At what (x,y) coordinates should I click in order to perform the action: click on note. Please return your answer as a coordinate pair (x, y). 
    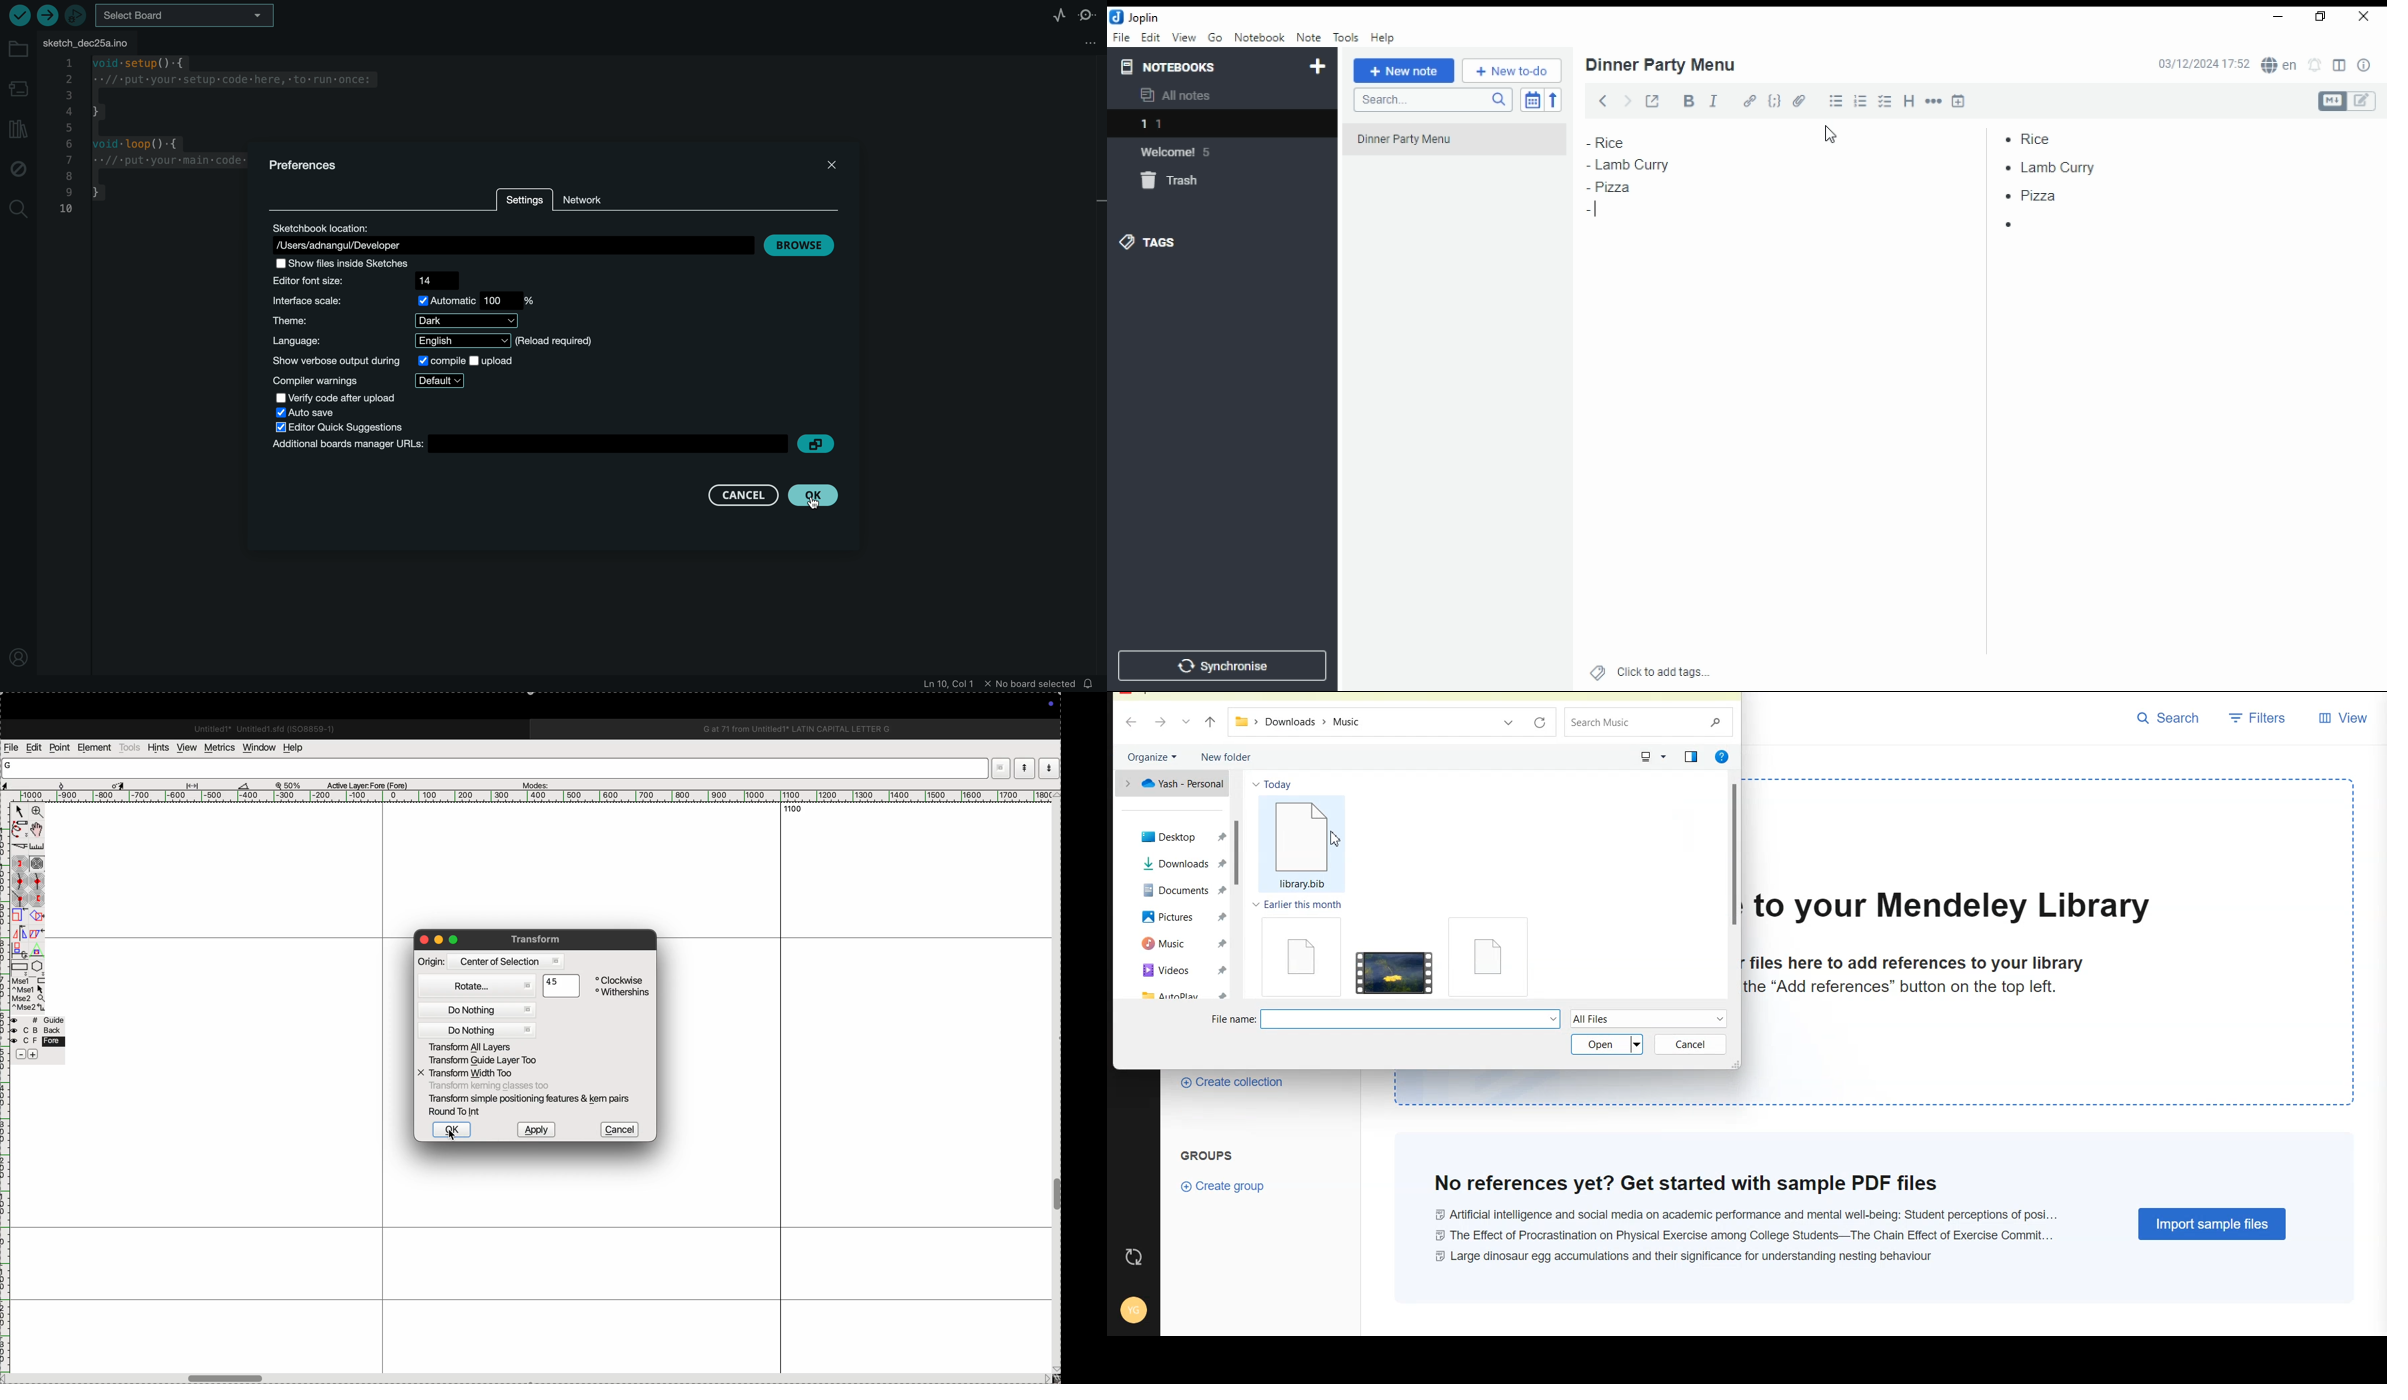
    Looking at the image, I should click on (1307, 38).